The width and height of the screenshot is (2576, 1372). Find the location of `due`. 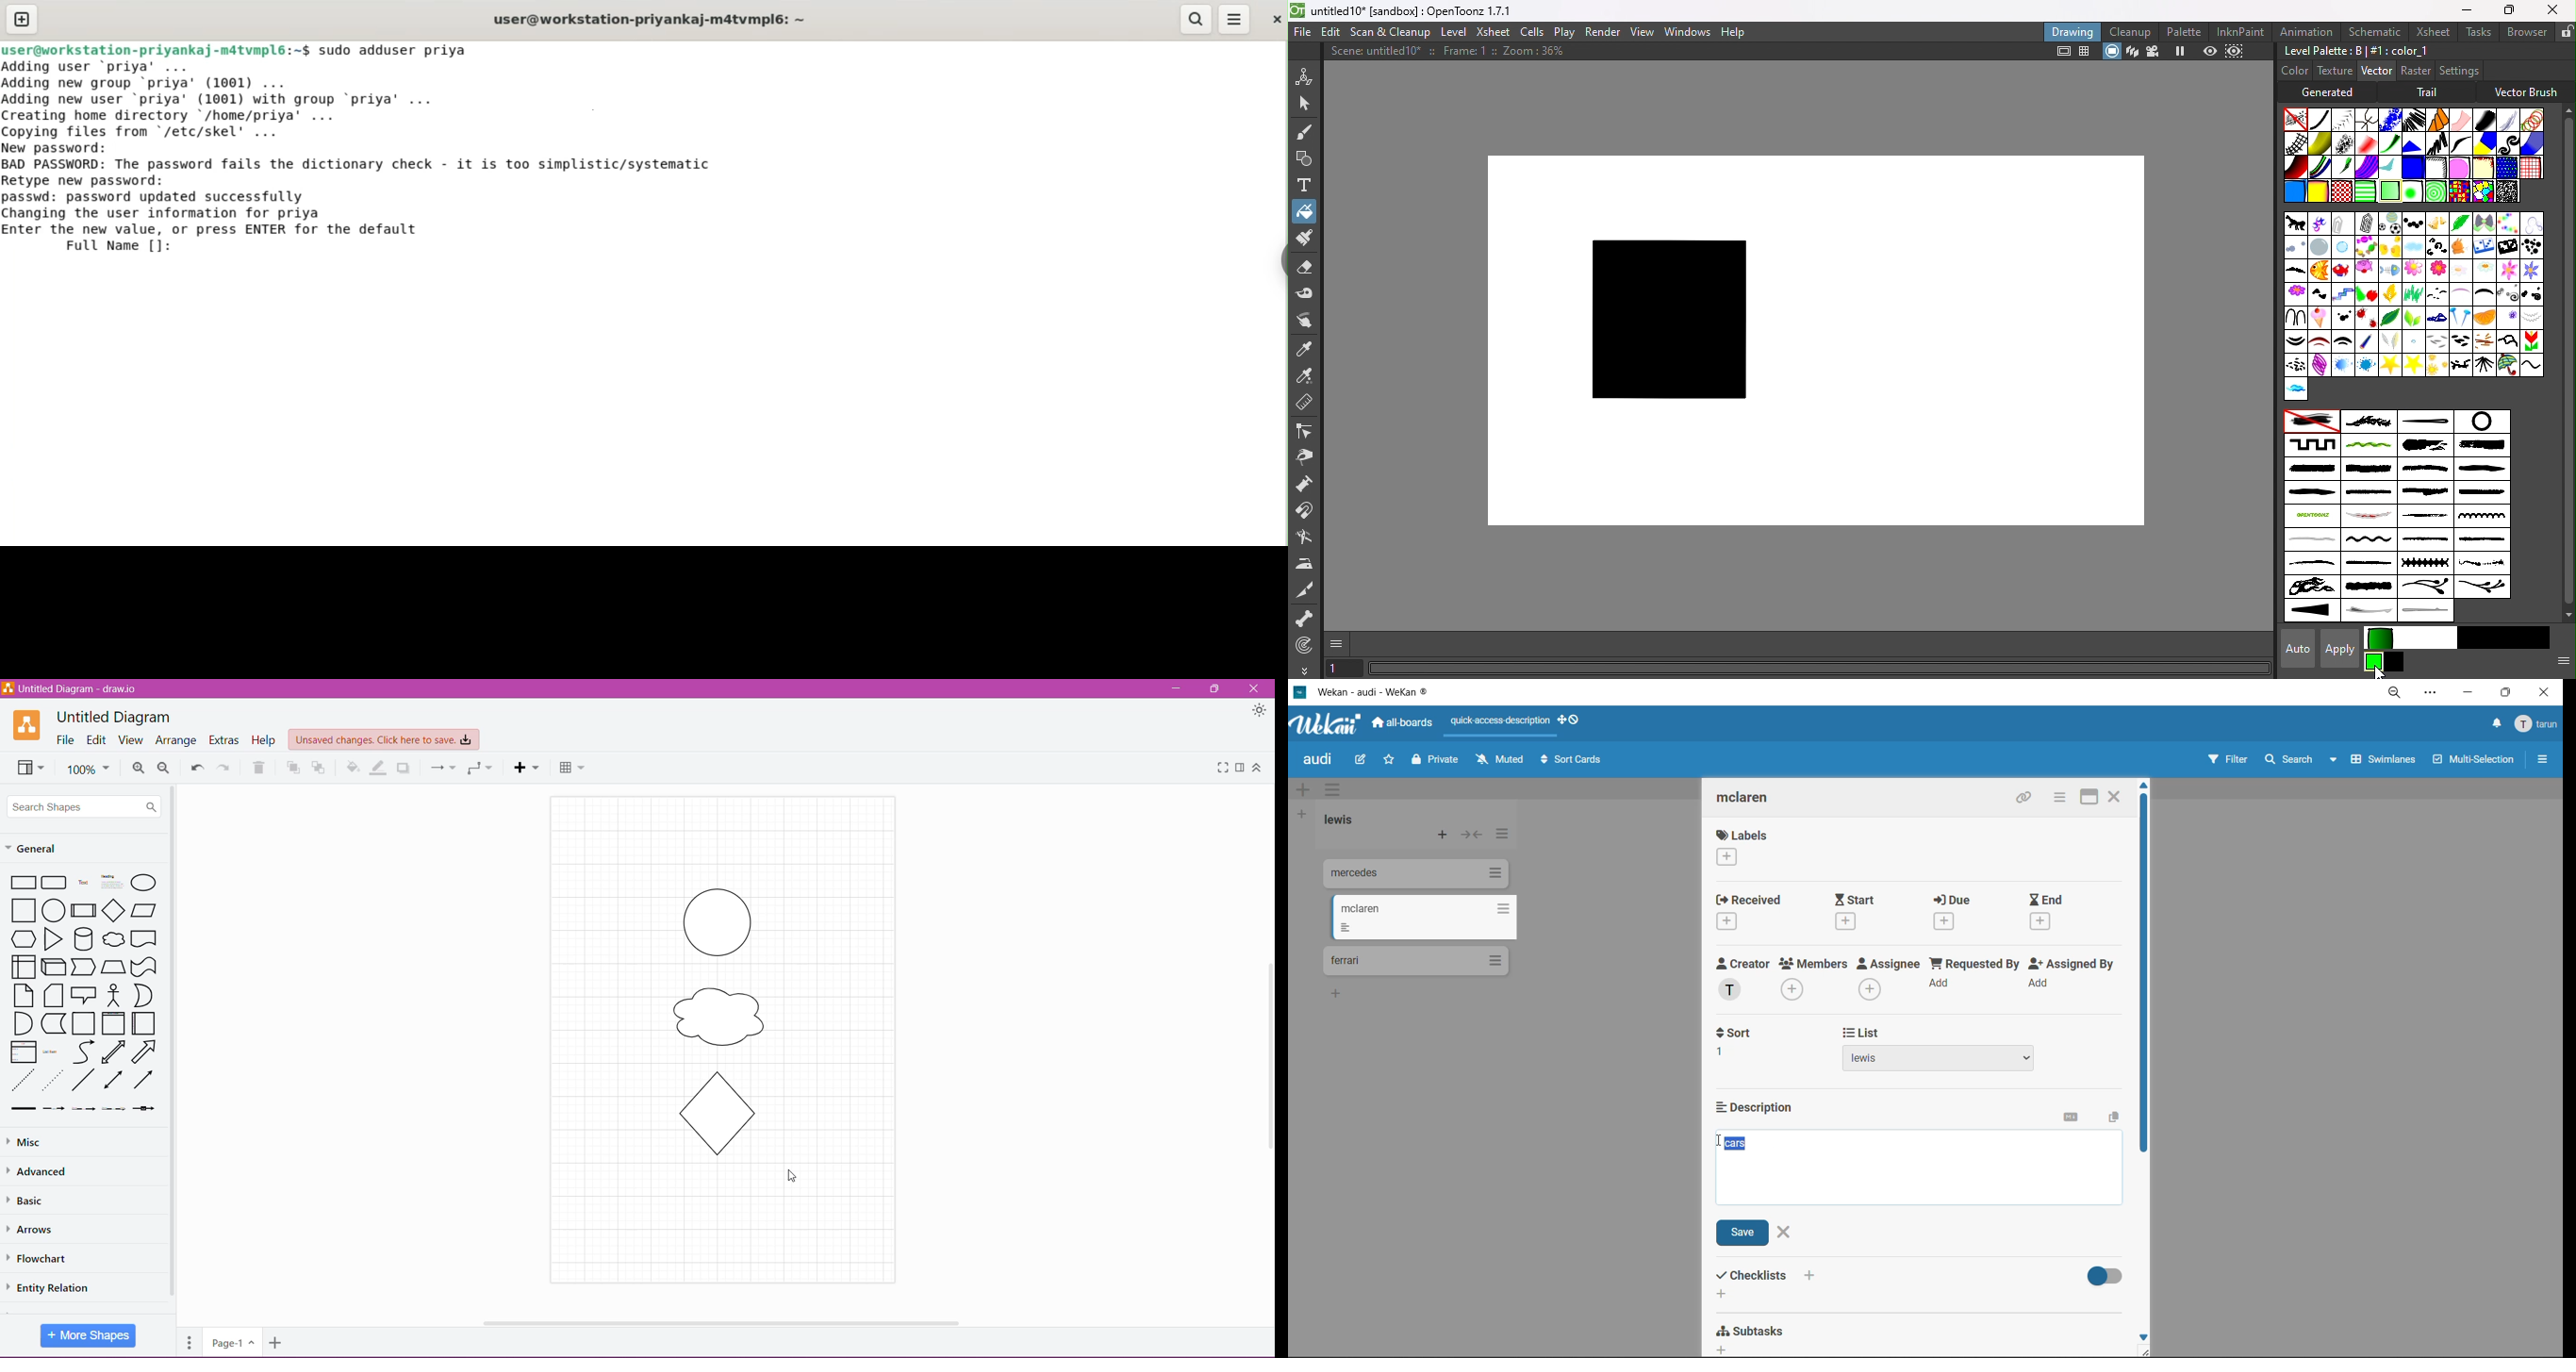

due is located at coordinates (1965, 912).